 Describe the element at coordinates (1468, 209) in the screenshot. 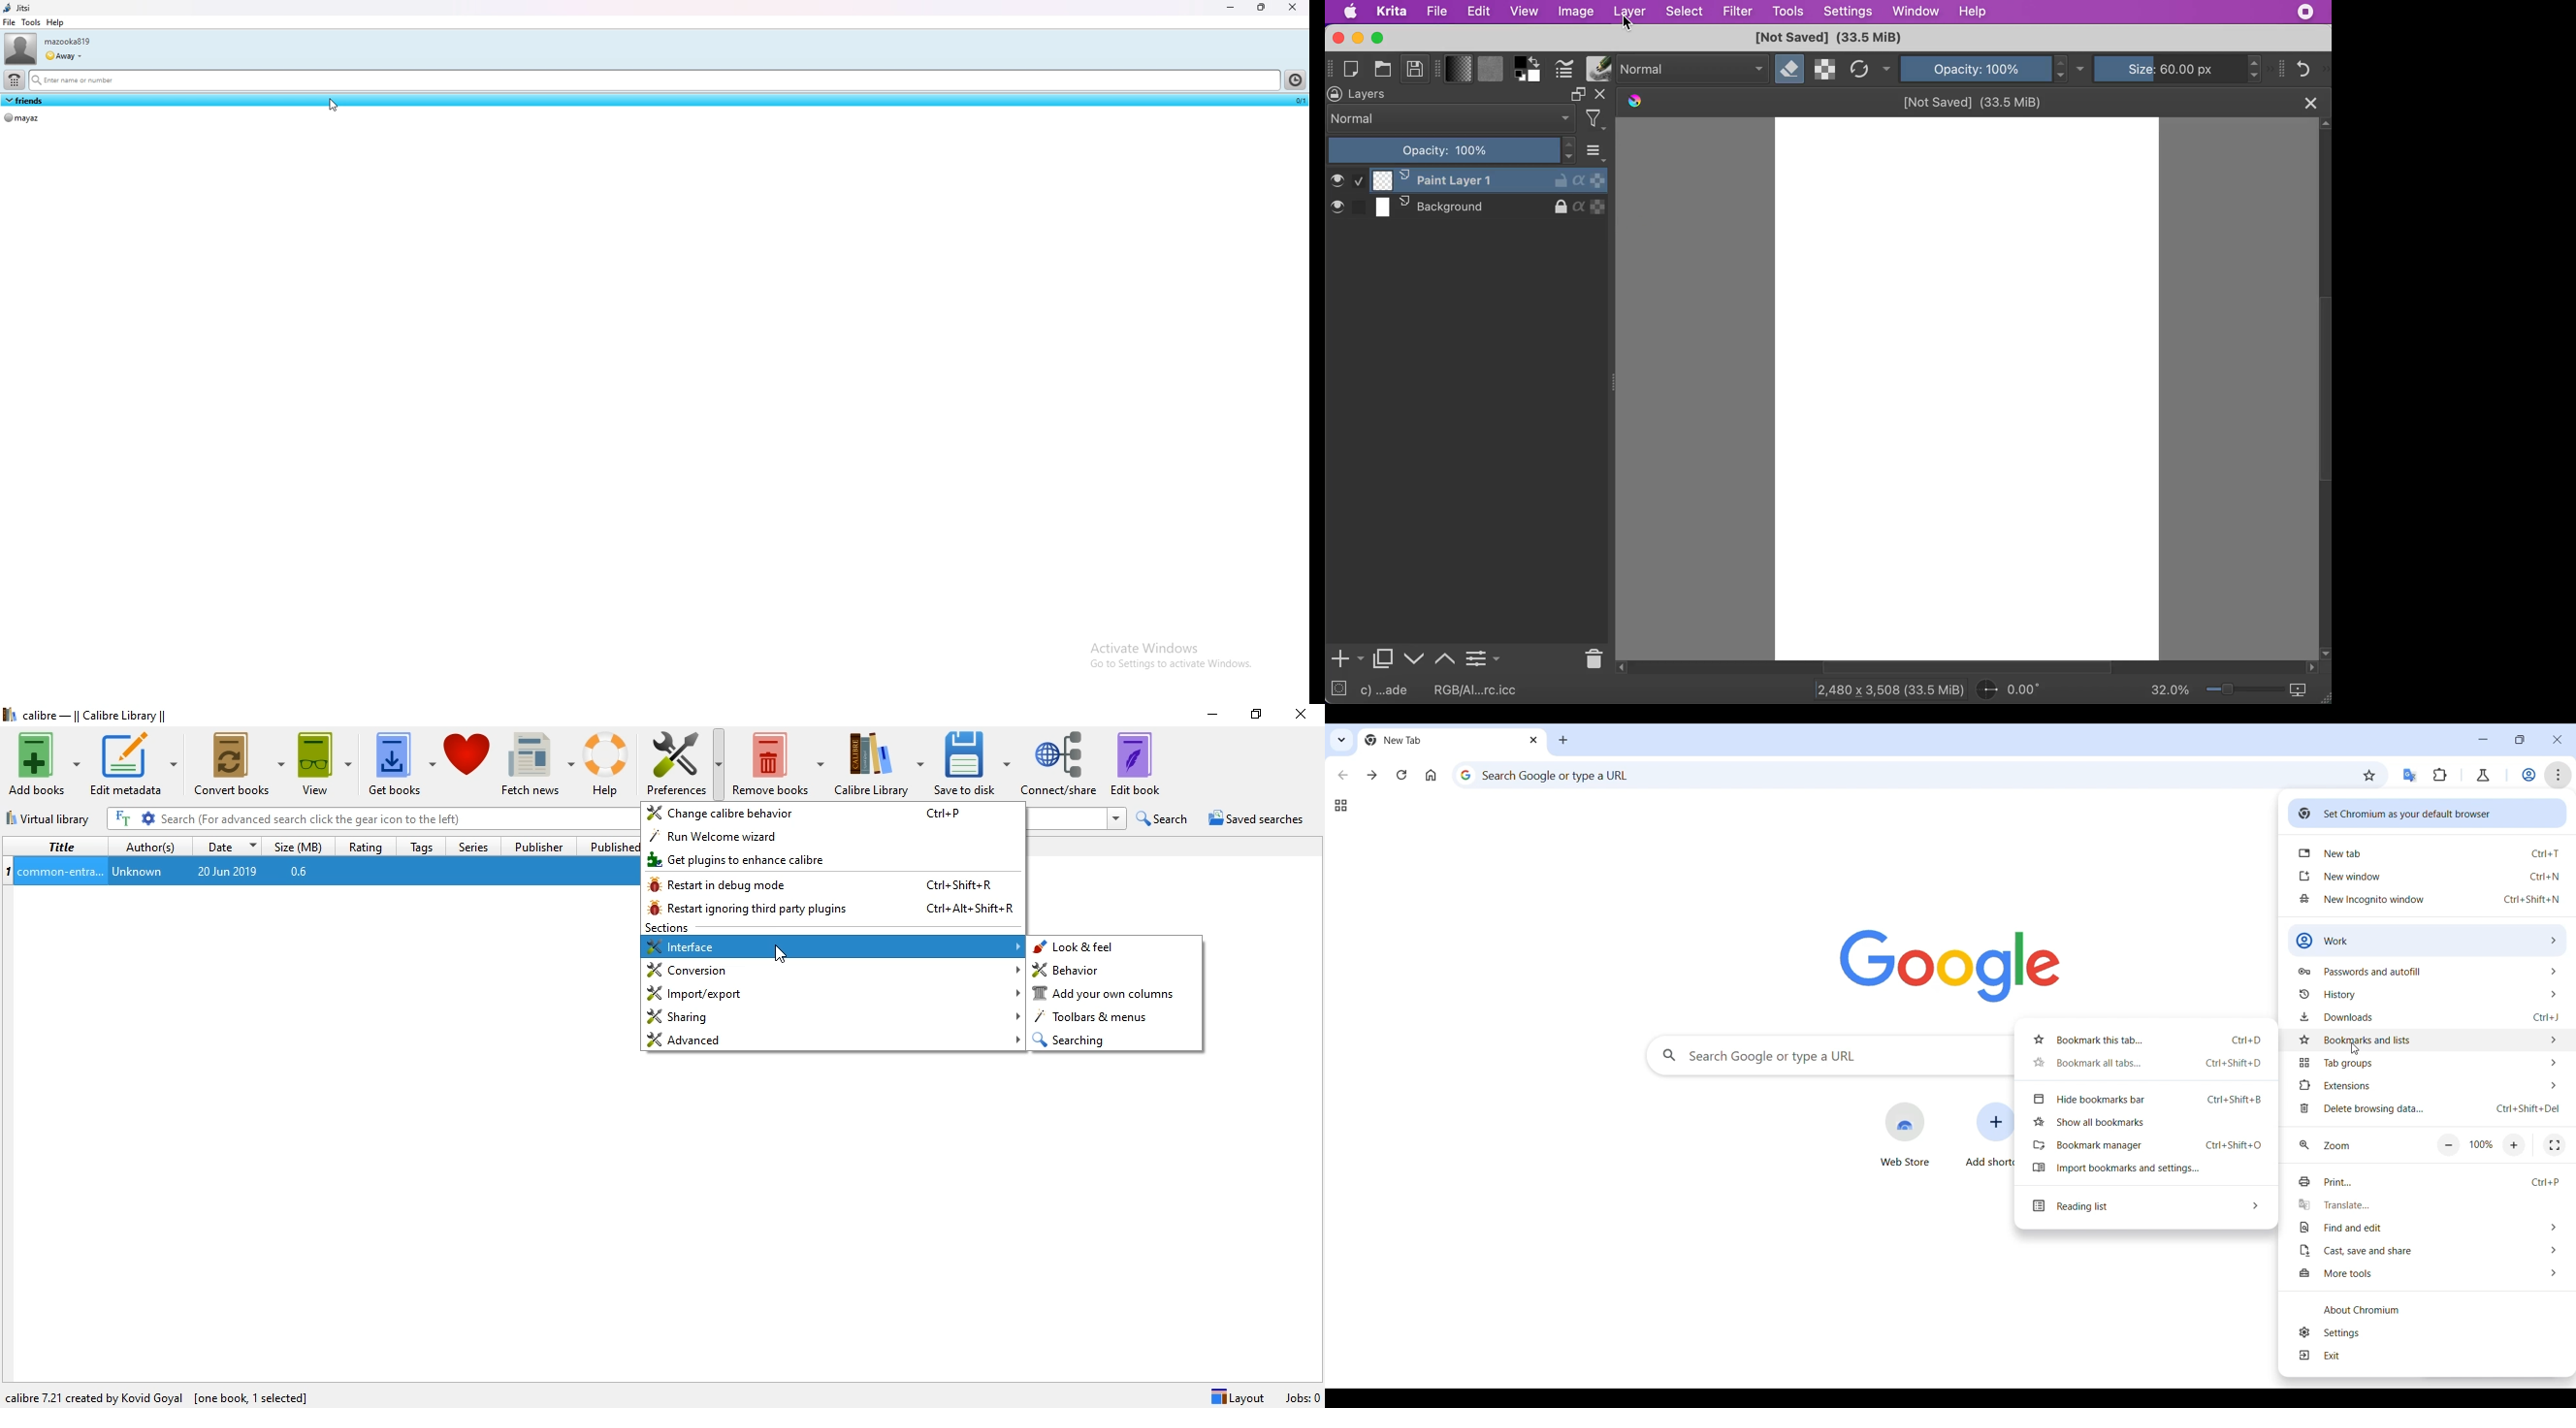

I see `background` at that location.